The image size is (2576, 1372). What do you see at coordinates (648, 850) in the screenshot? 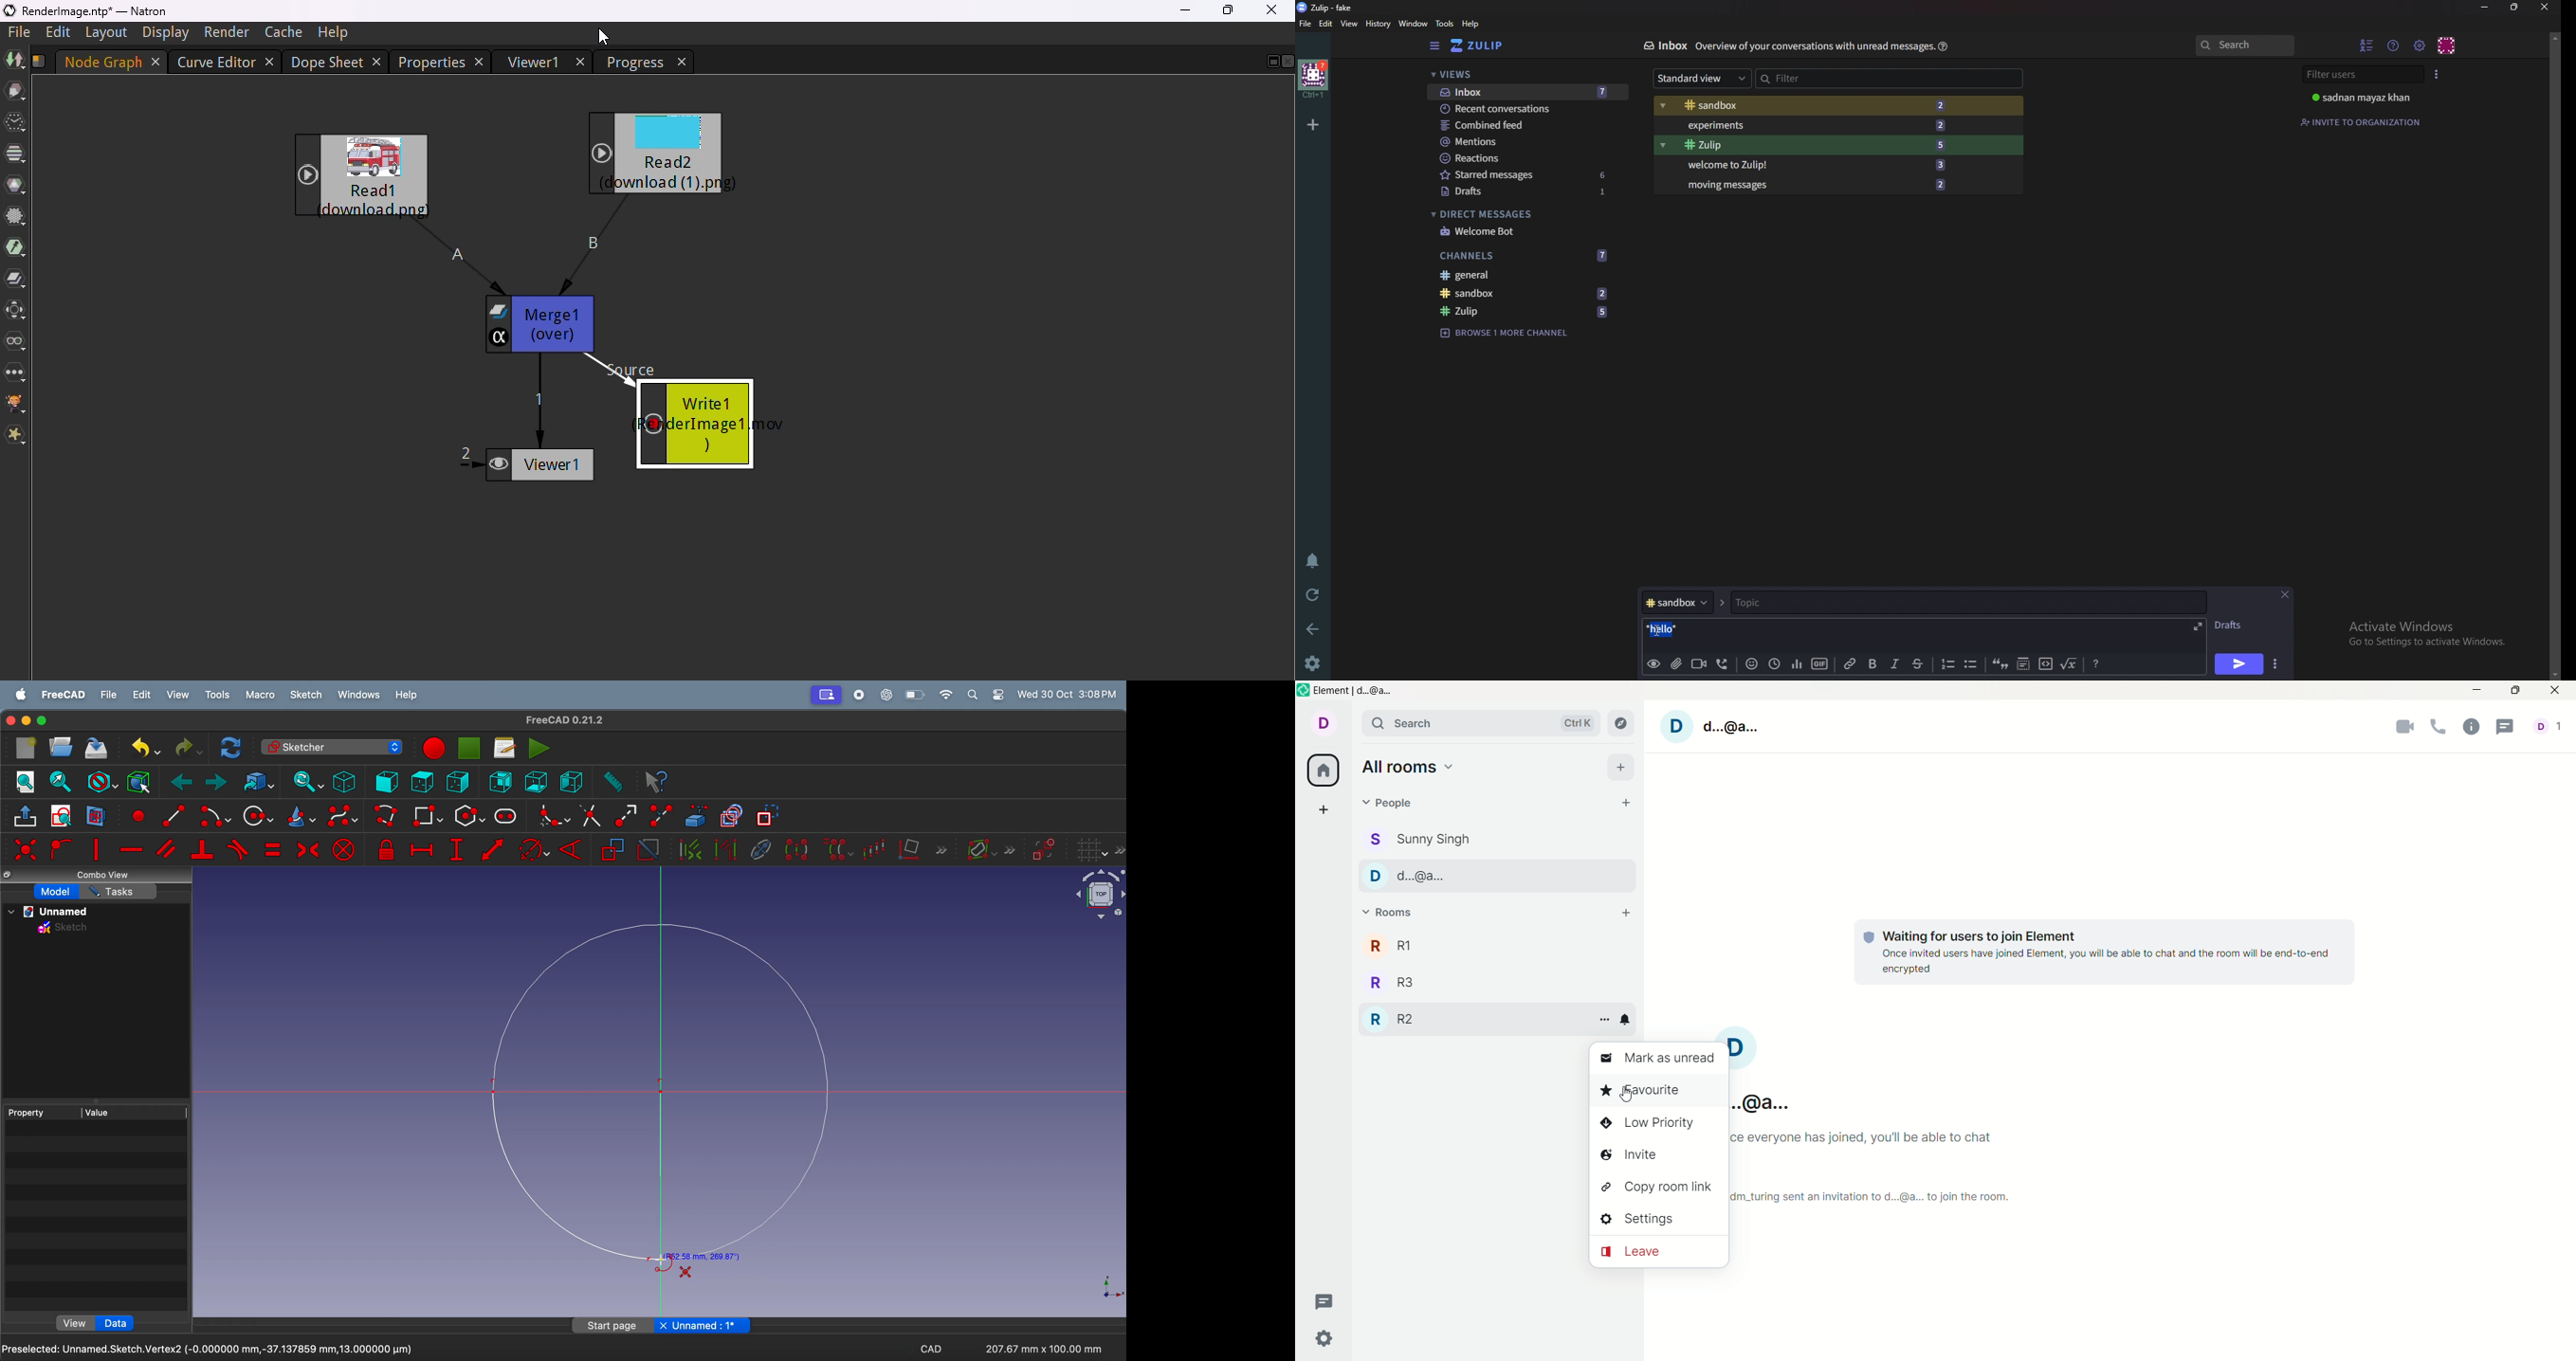
I see `activate constraint` at bounding box center [648, 850].